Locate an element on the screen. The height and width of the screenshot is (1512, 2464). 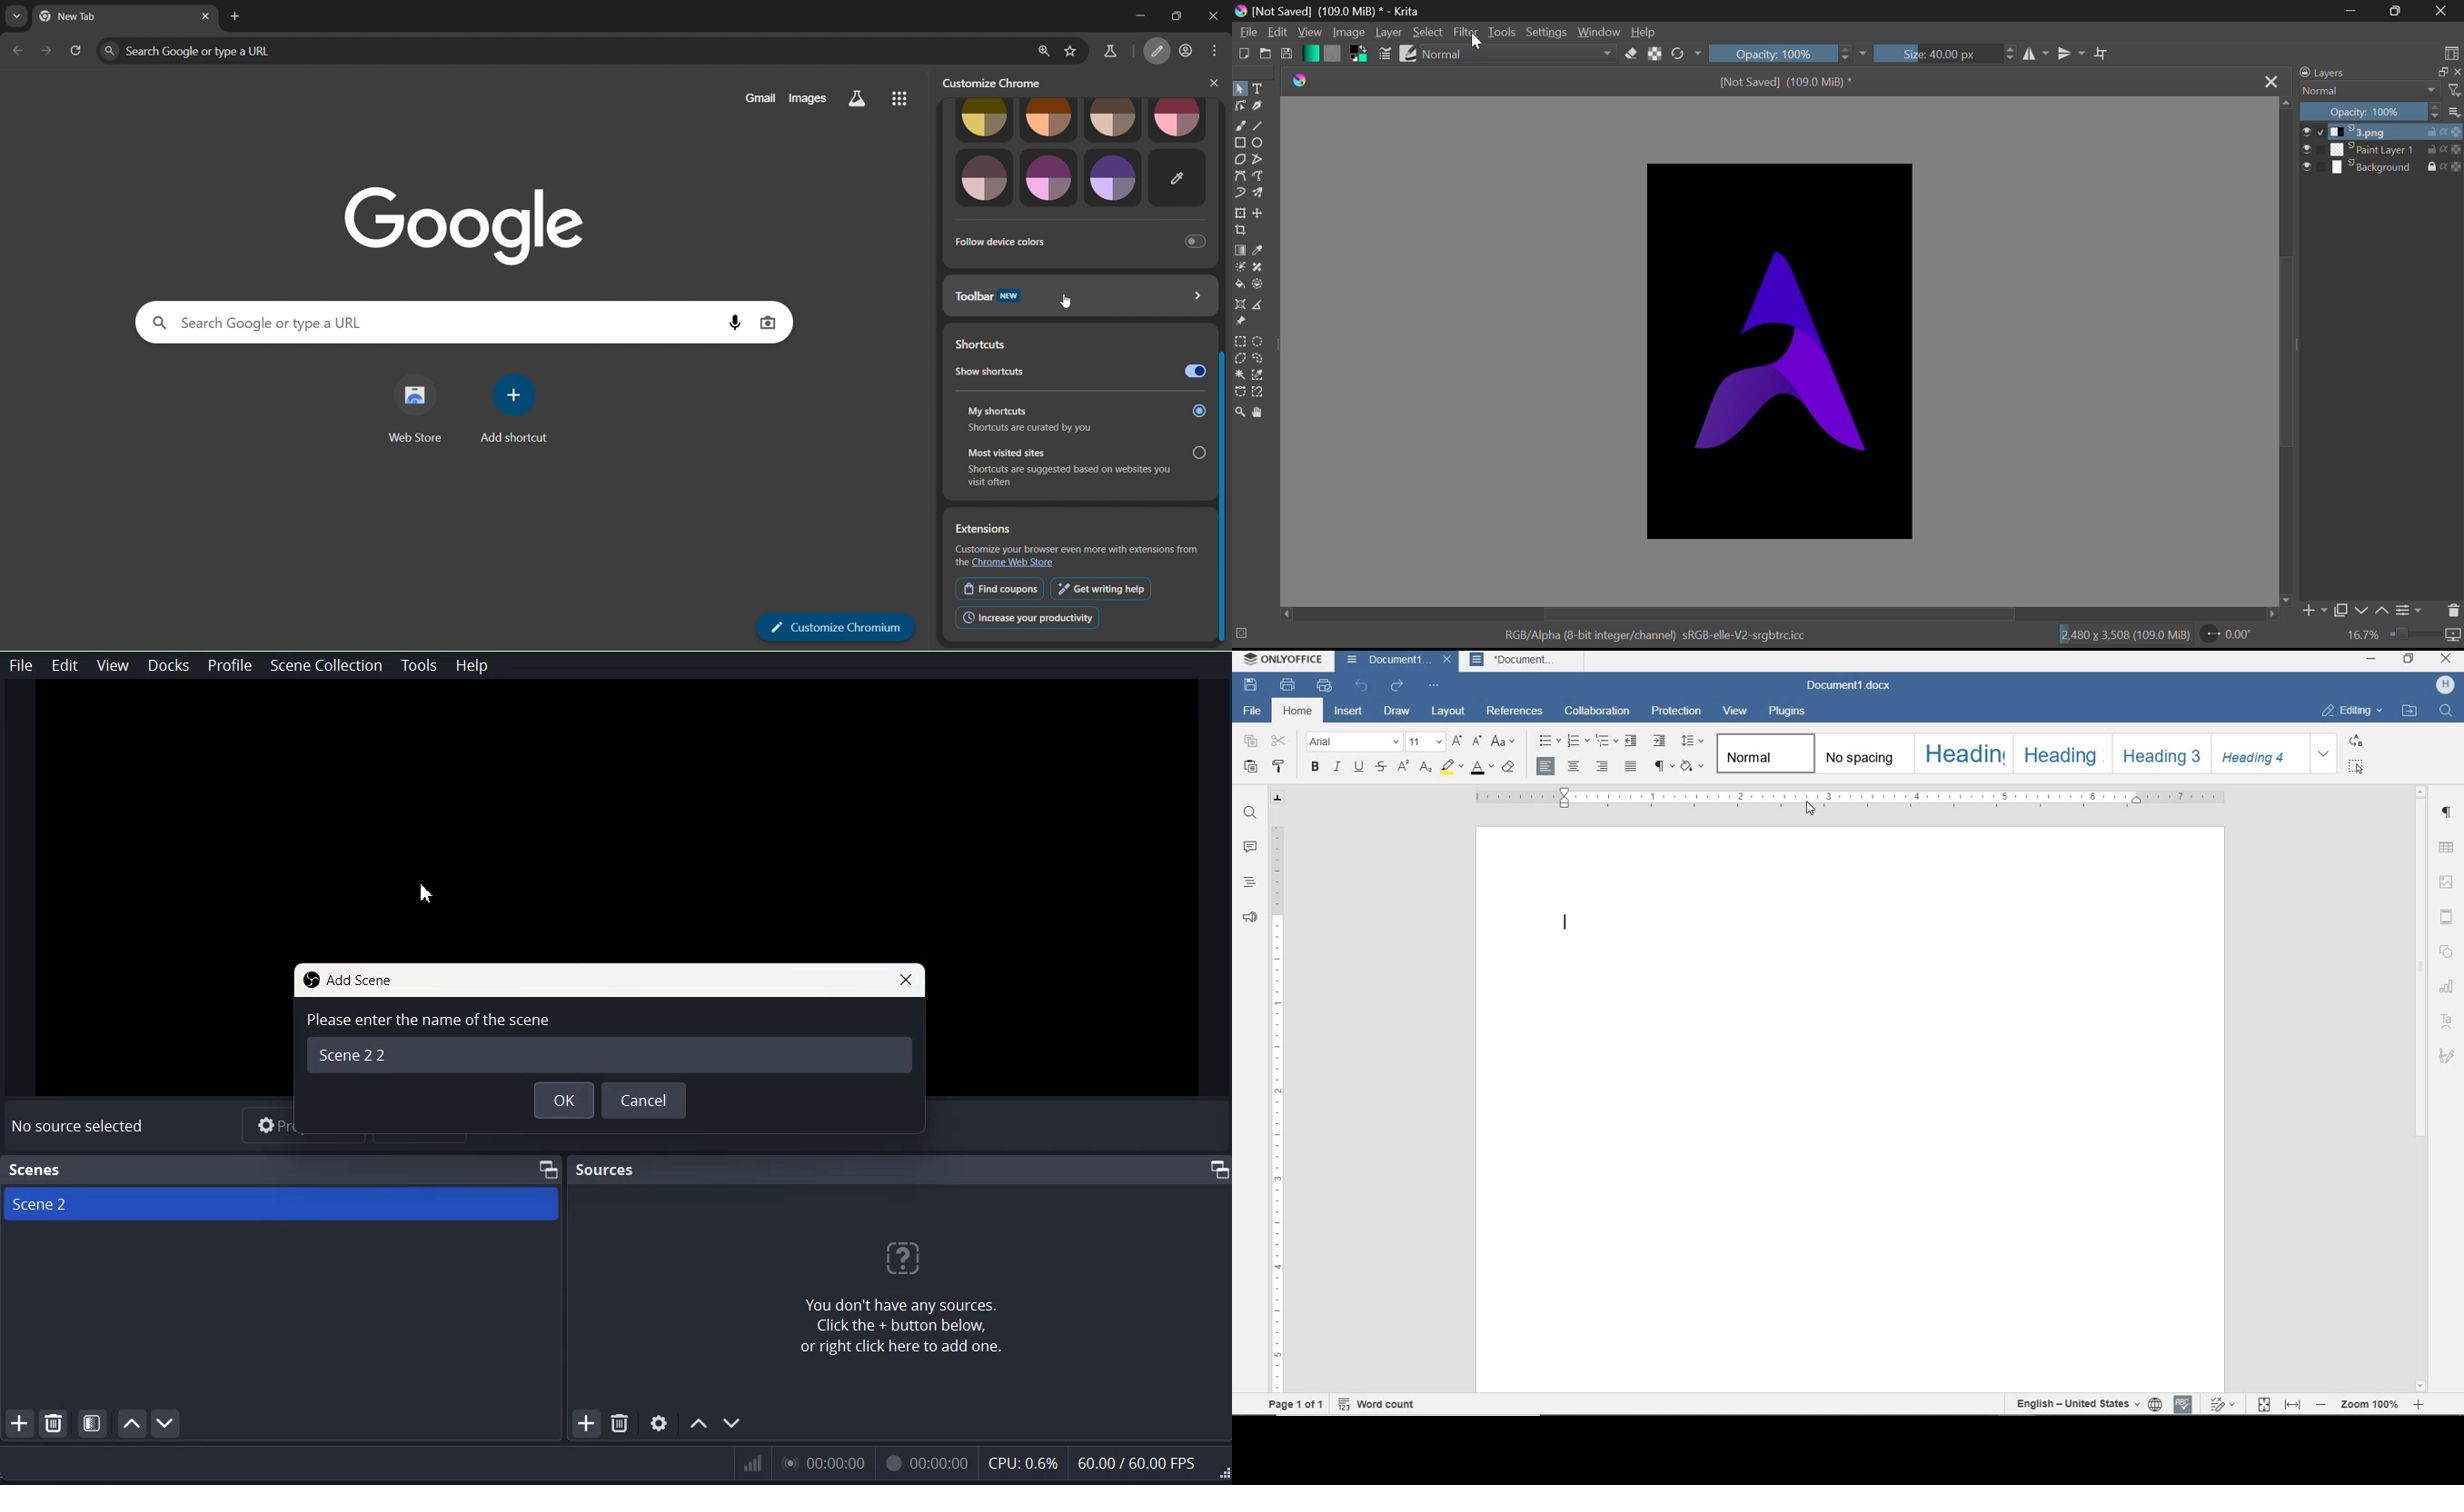
UNDERLINE is located at coordinates (1357, 768).